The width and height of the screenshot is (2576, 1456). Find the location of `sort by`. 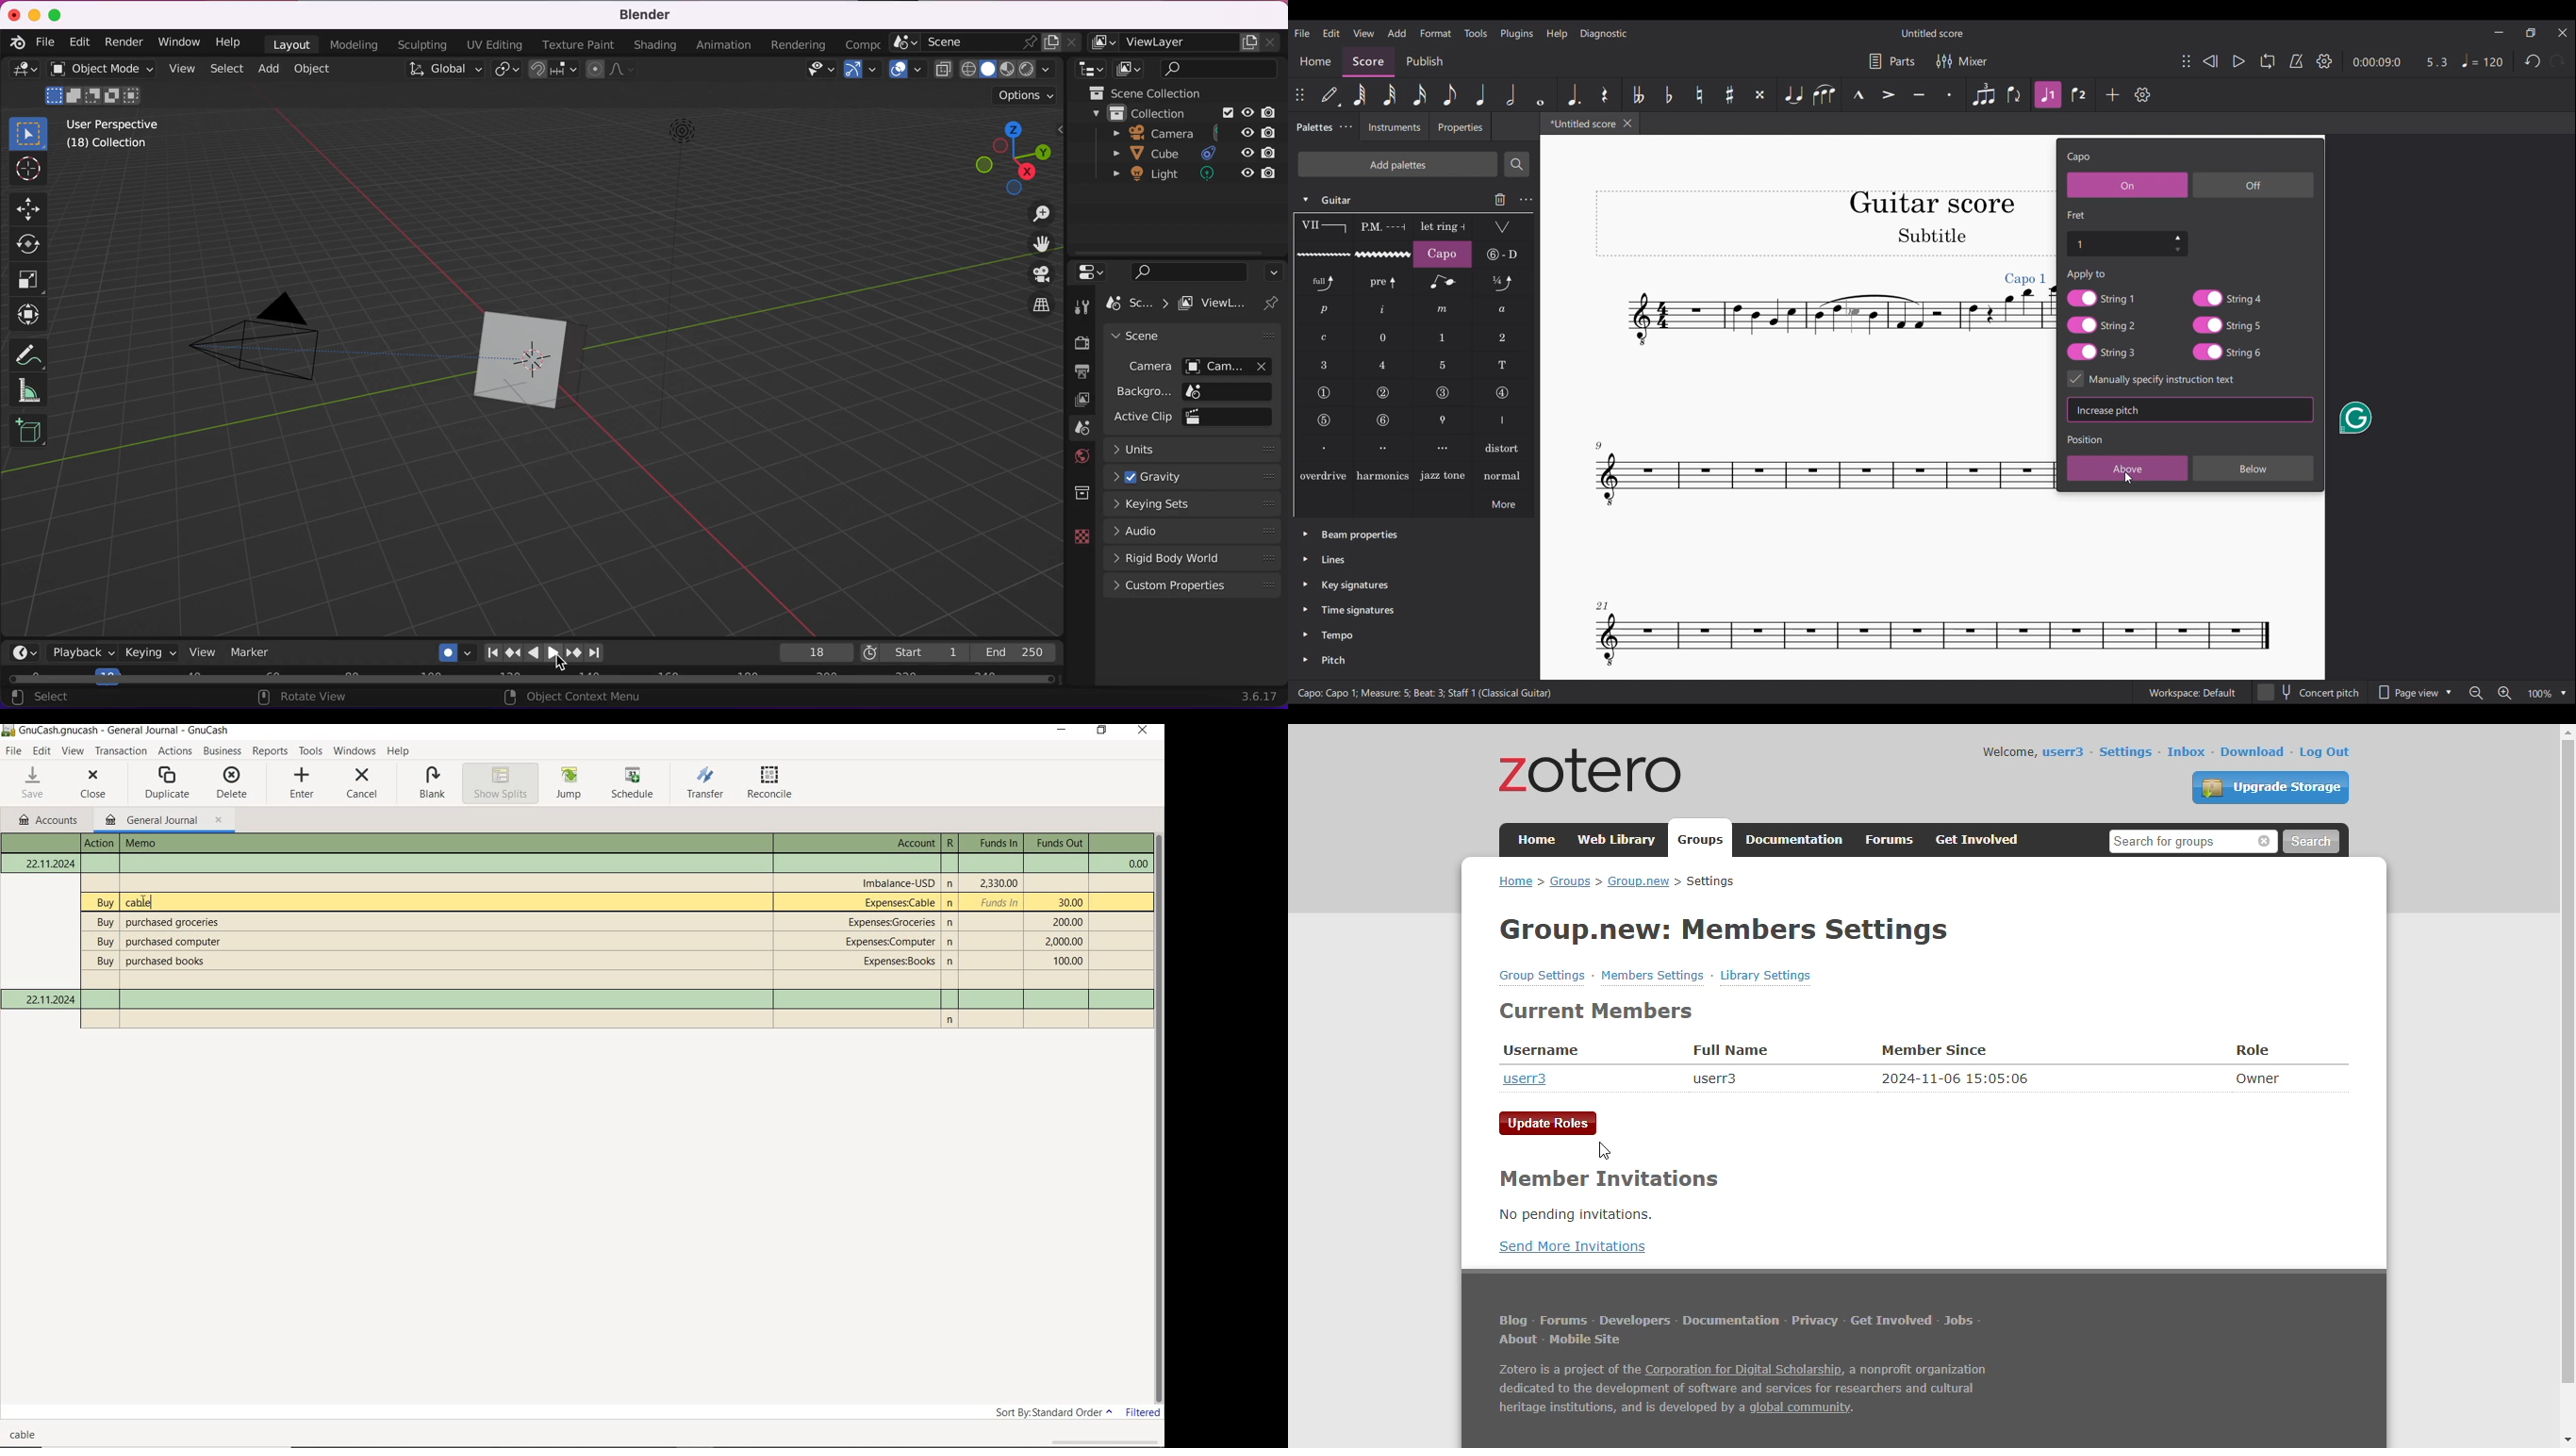

sort by is located at coordinates (1054, 1413).